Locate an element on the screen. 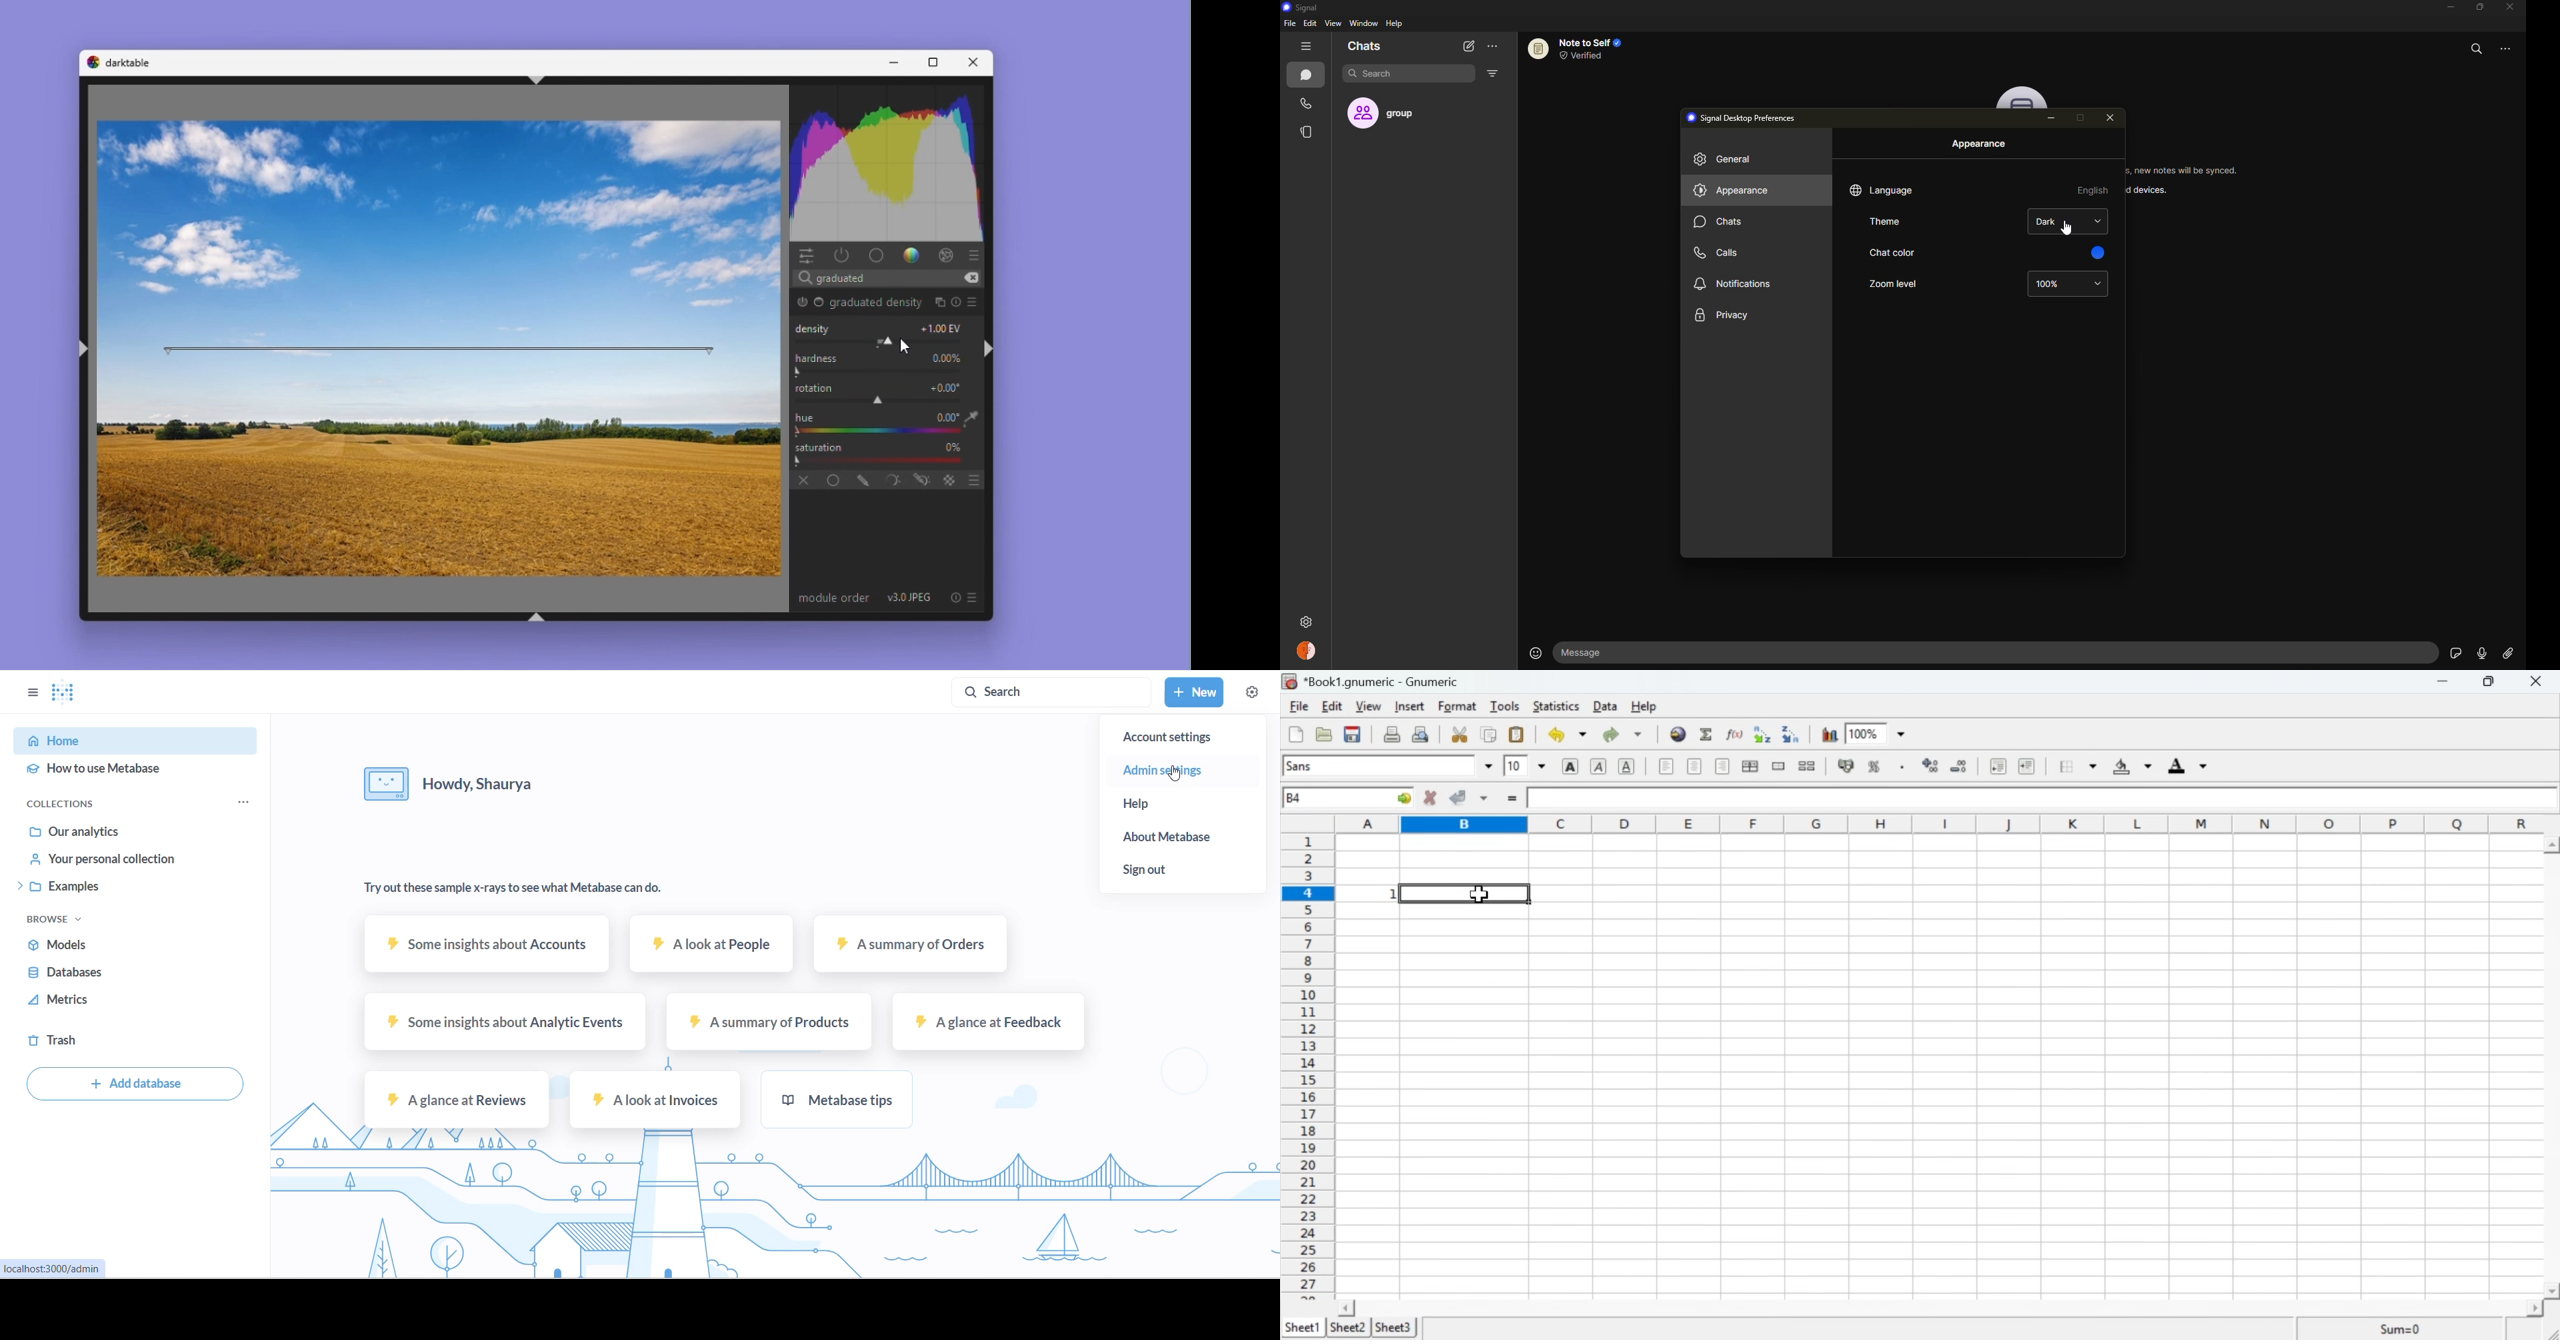 This screenshot has width=2576, height=1344. TEXT is located at coordinates (525, 886).